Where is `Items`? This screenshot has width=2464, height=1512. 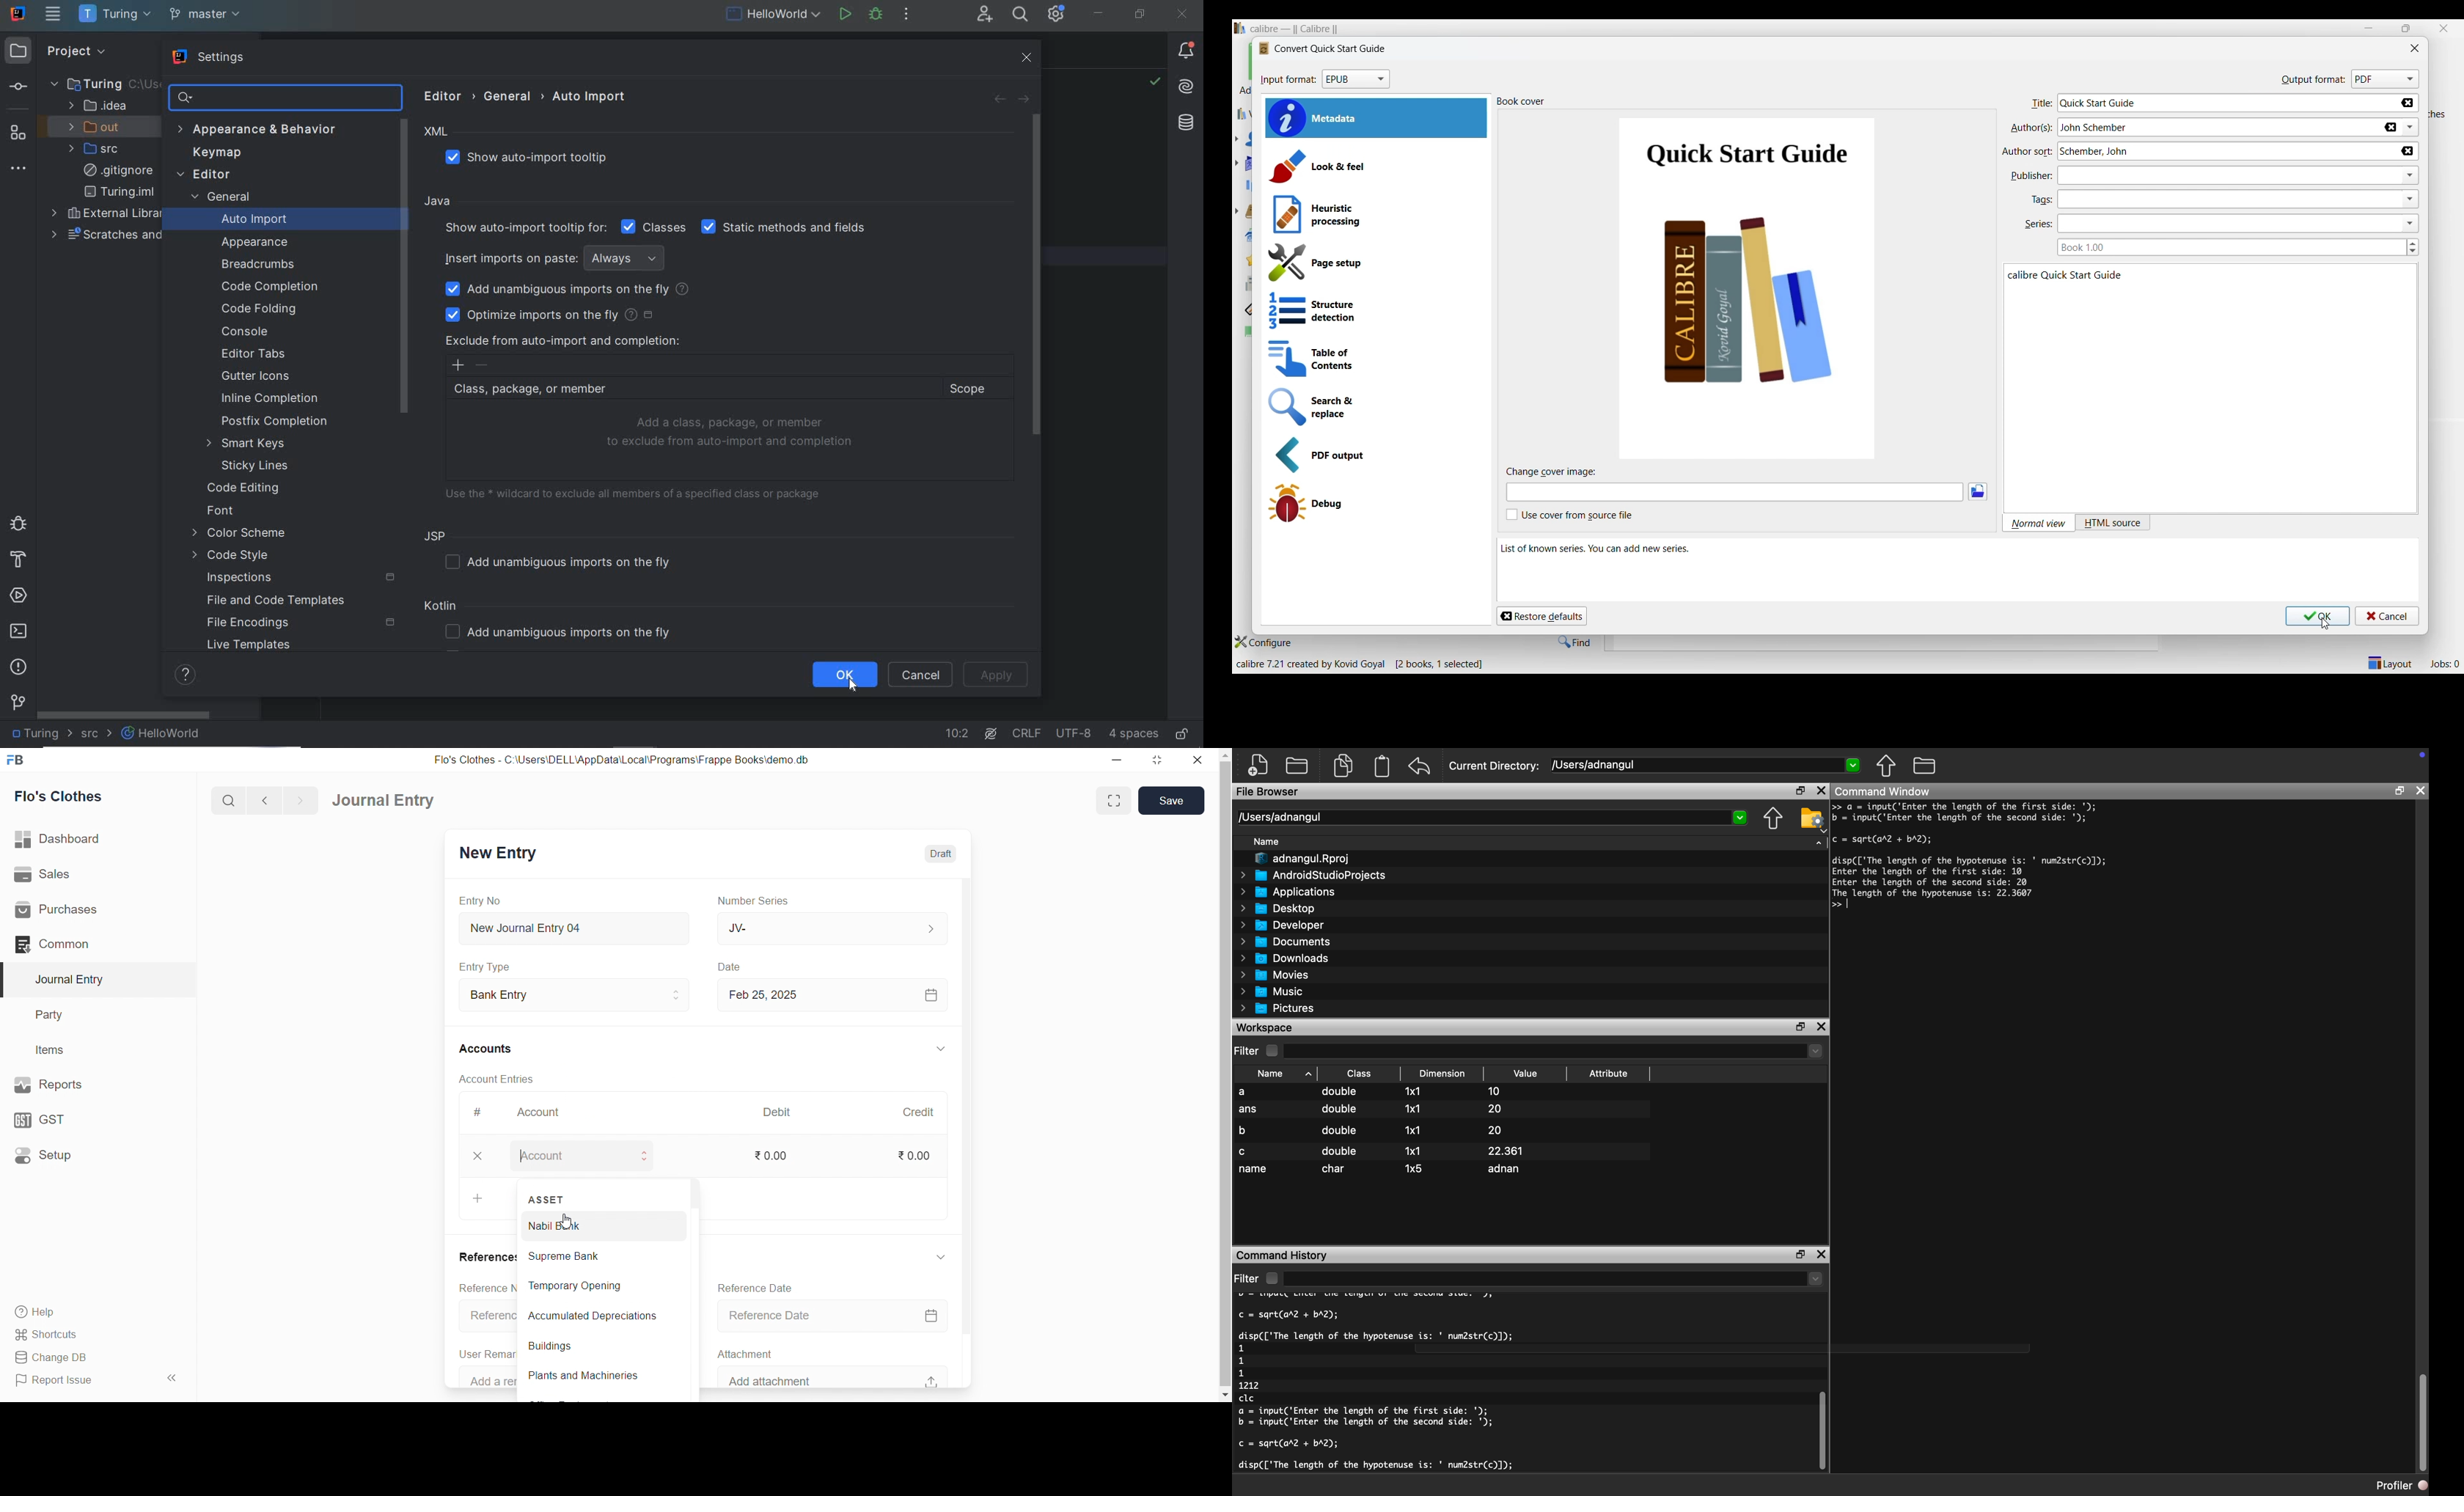 Items is located at coordinates (89, 1051).